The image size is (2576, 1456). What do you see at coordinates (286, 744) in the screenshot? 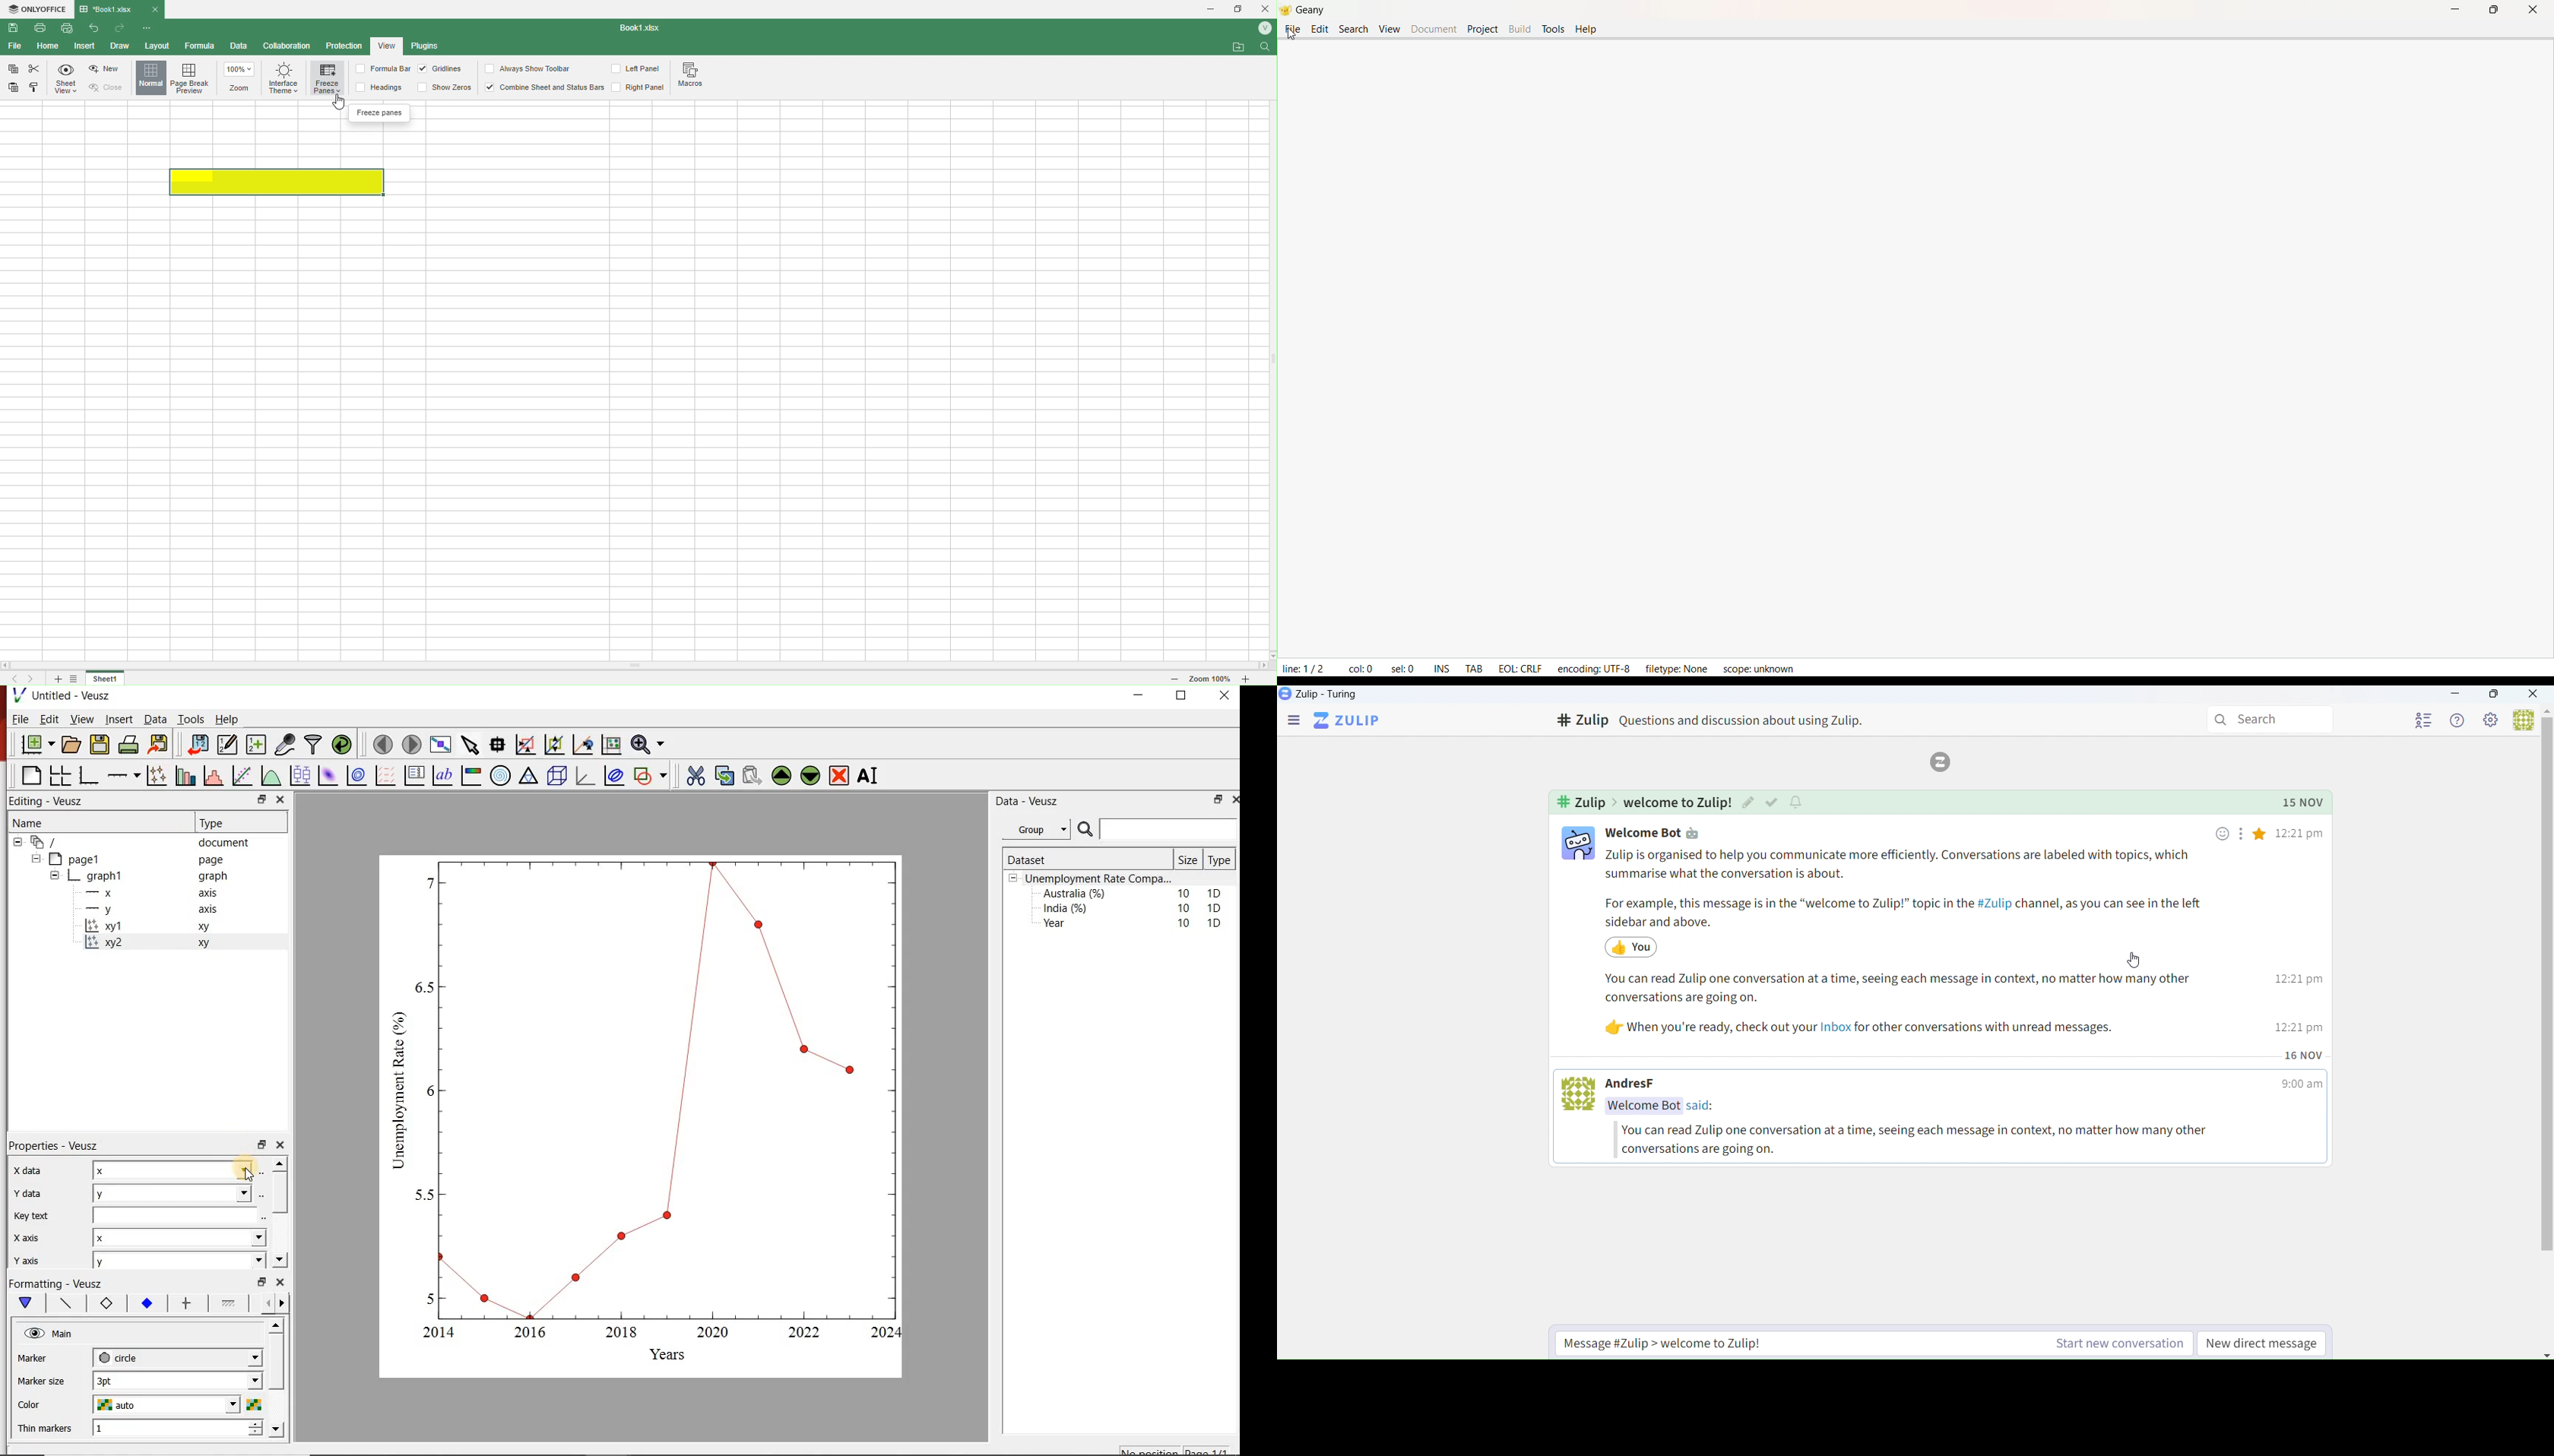
I see `caputure remote data` at bounding box center [286, 744].